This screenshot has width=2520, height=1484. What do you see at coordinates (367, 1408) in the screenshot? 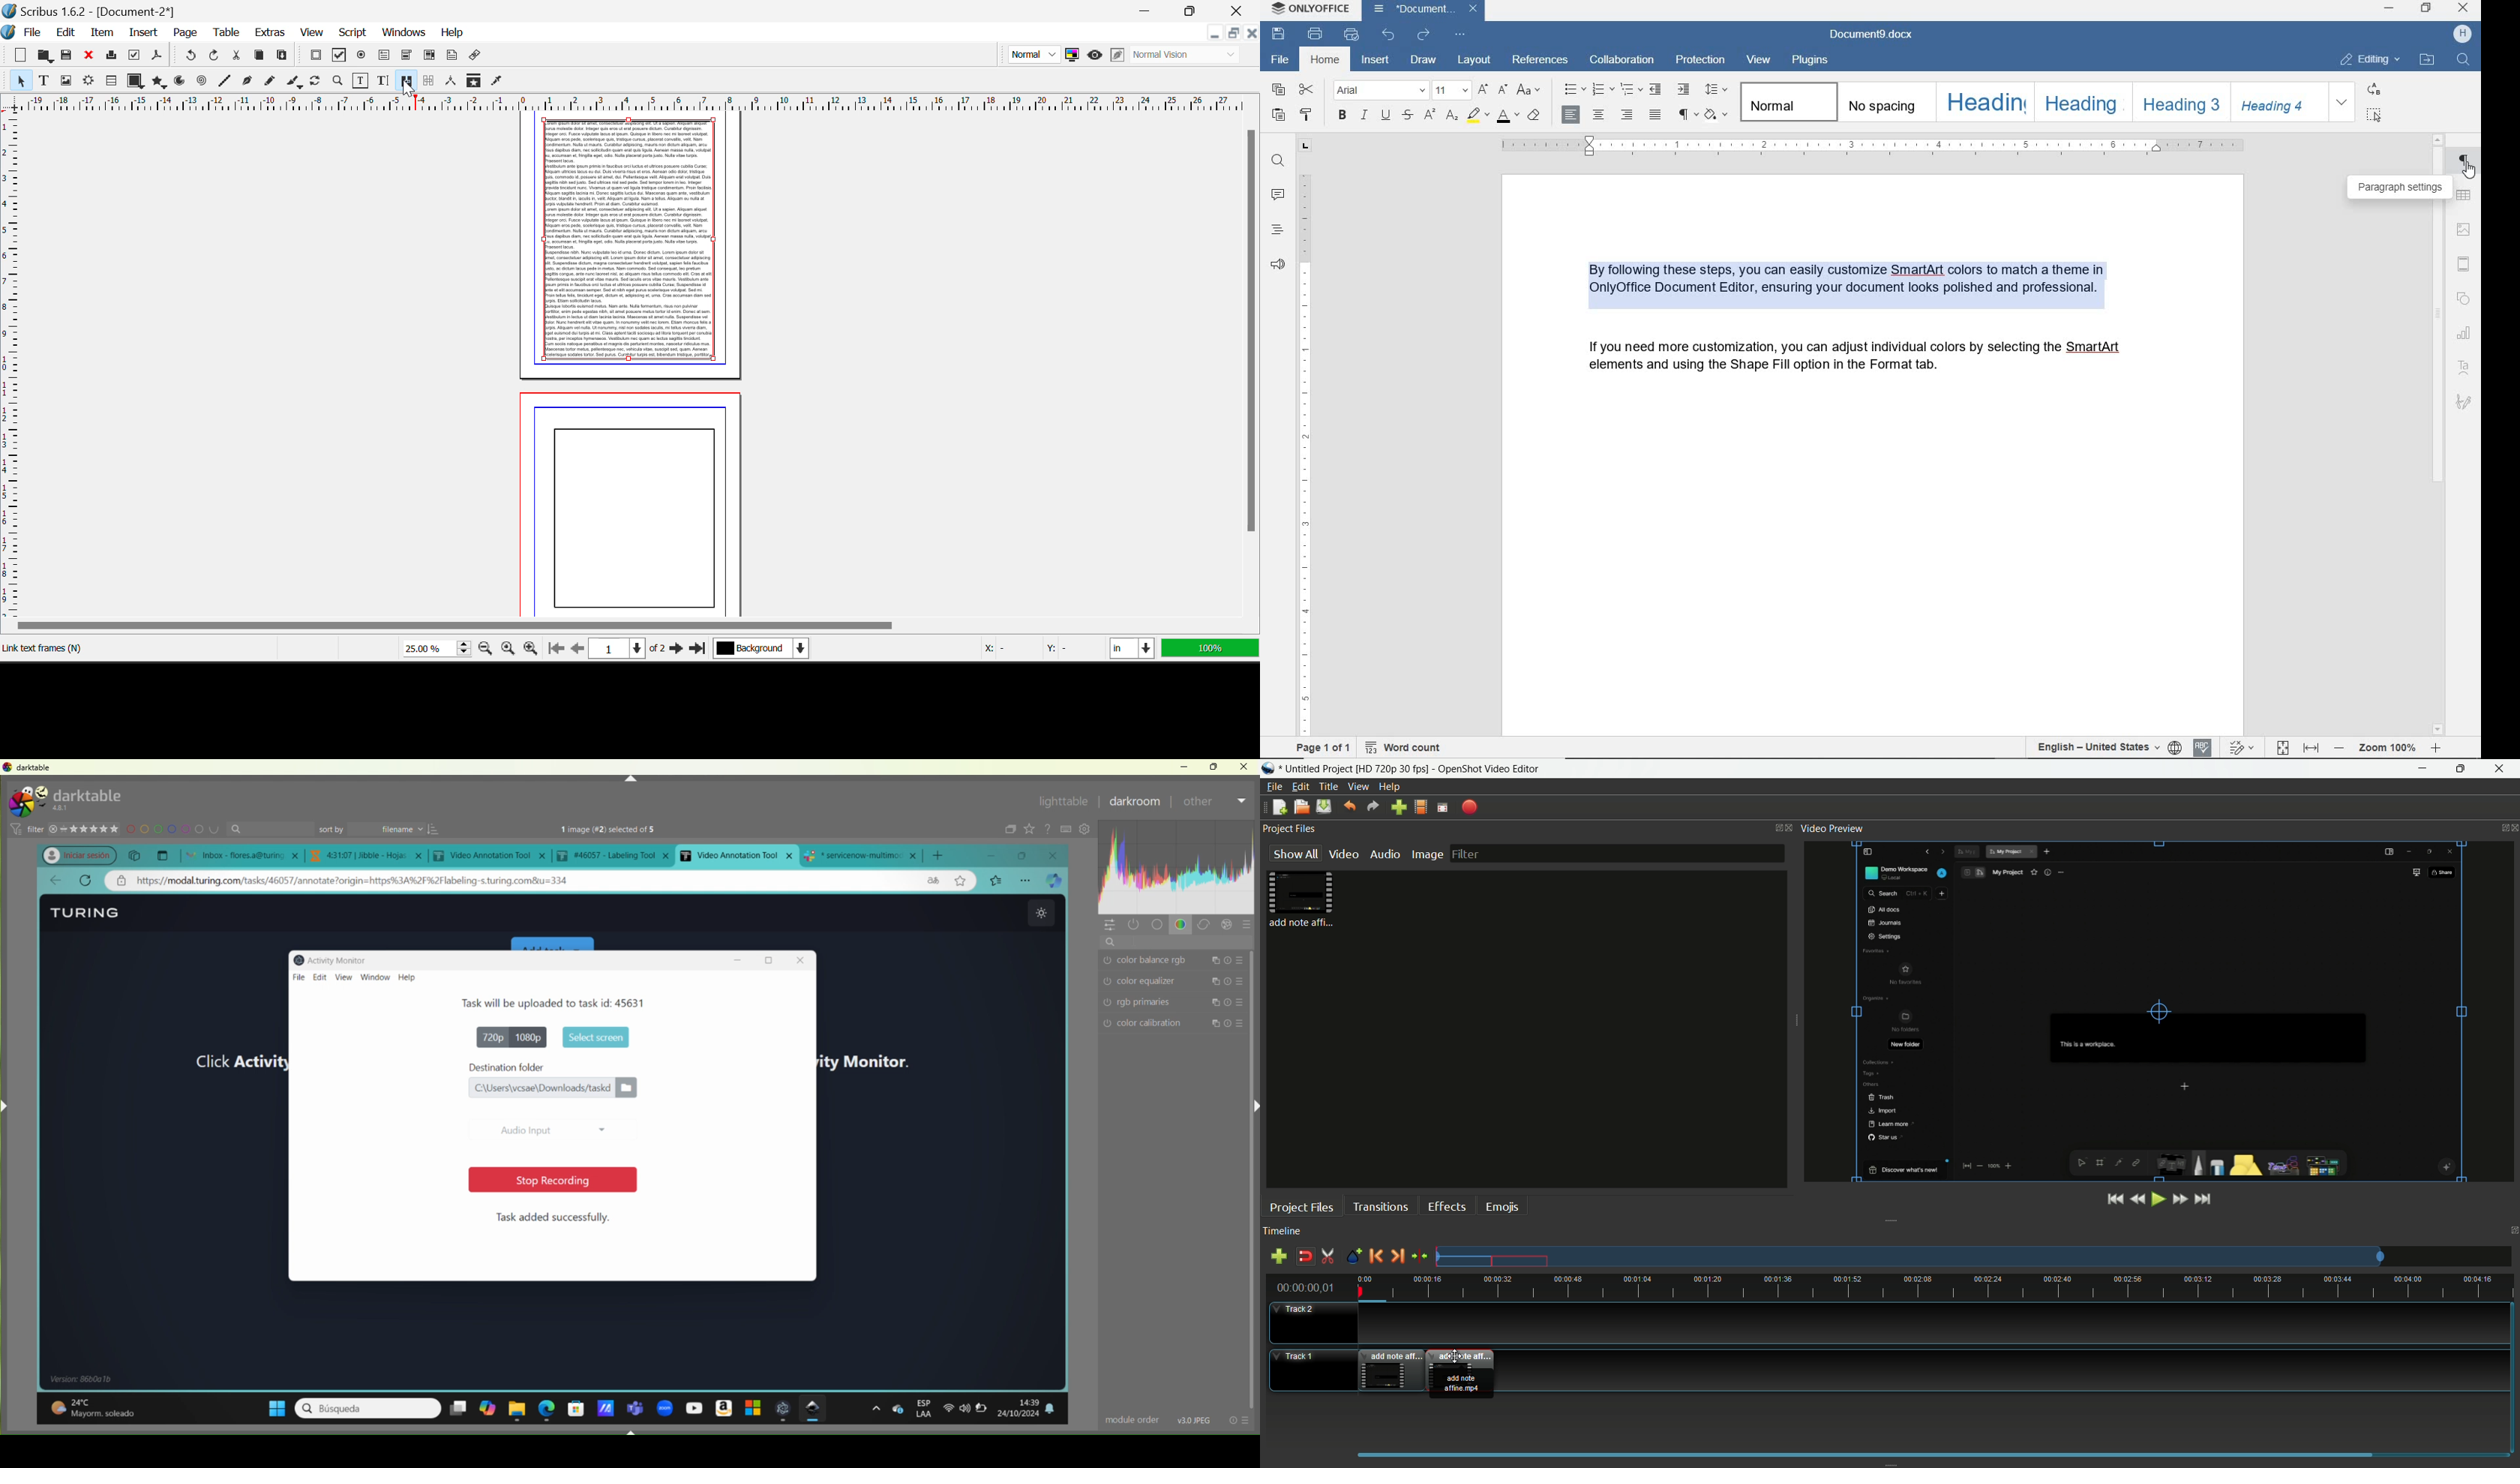
I see `search` at bounding box center [367, 1408].